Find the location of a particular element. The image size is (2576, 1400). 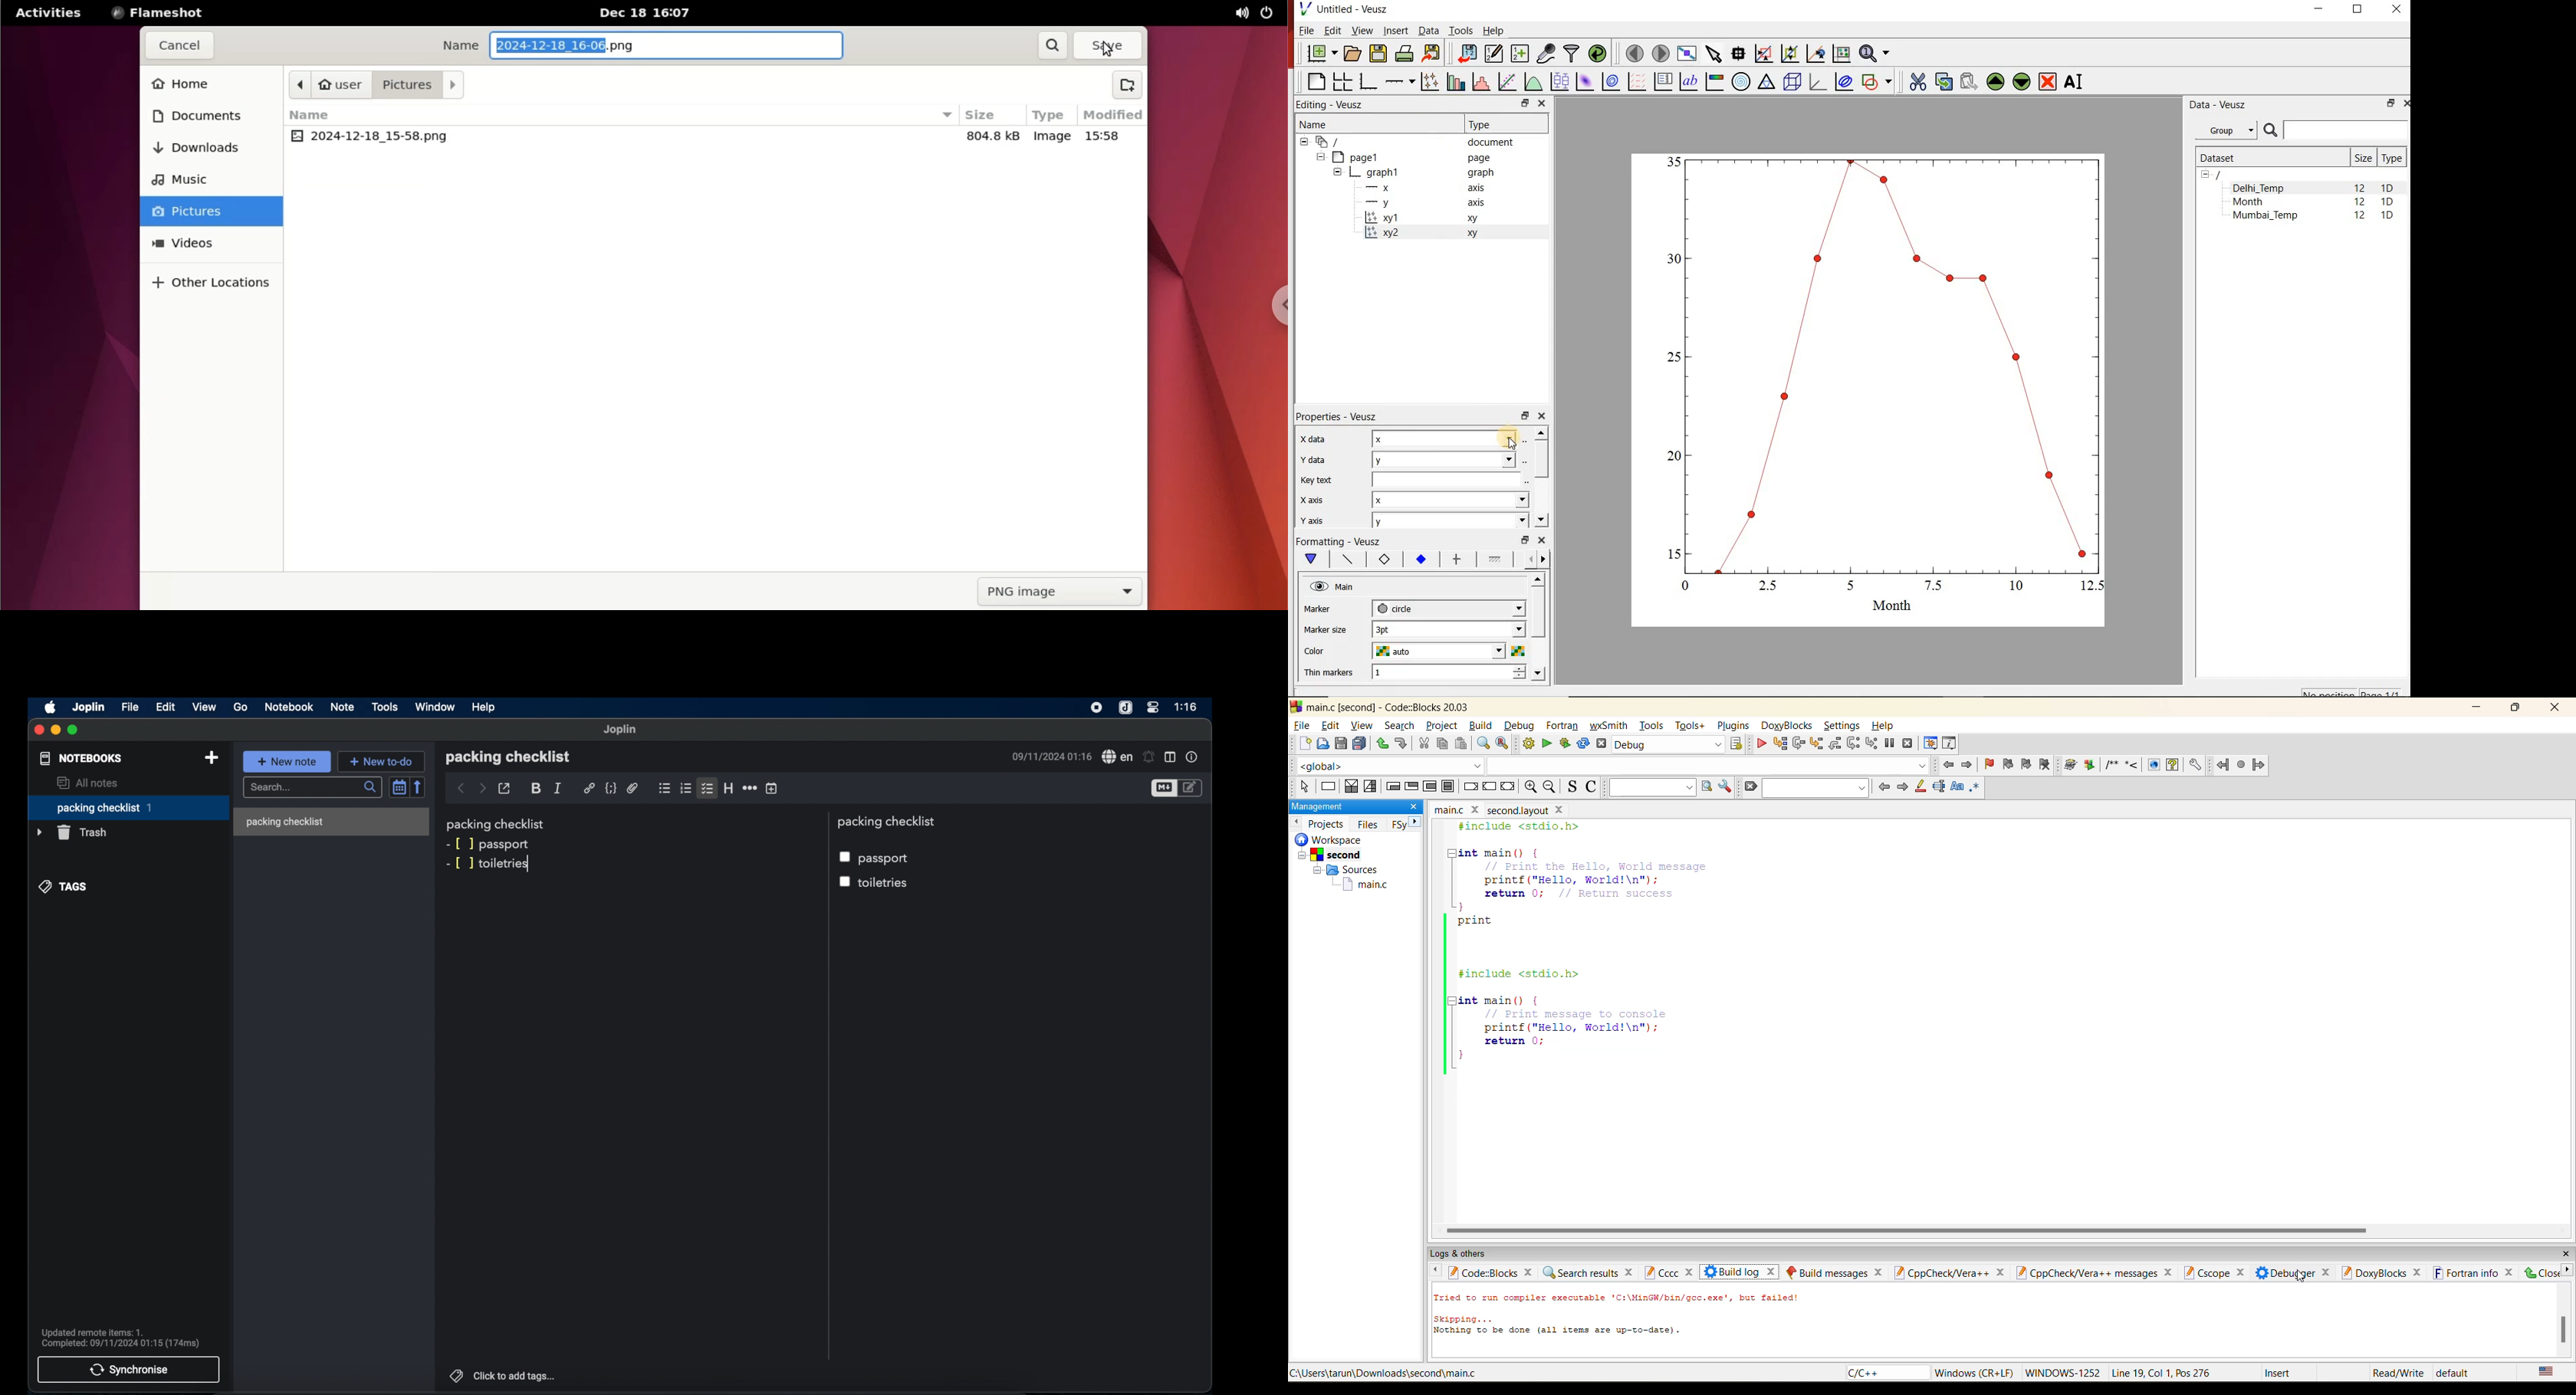

Month is located at coordinates (2258, 202).